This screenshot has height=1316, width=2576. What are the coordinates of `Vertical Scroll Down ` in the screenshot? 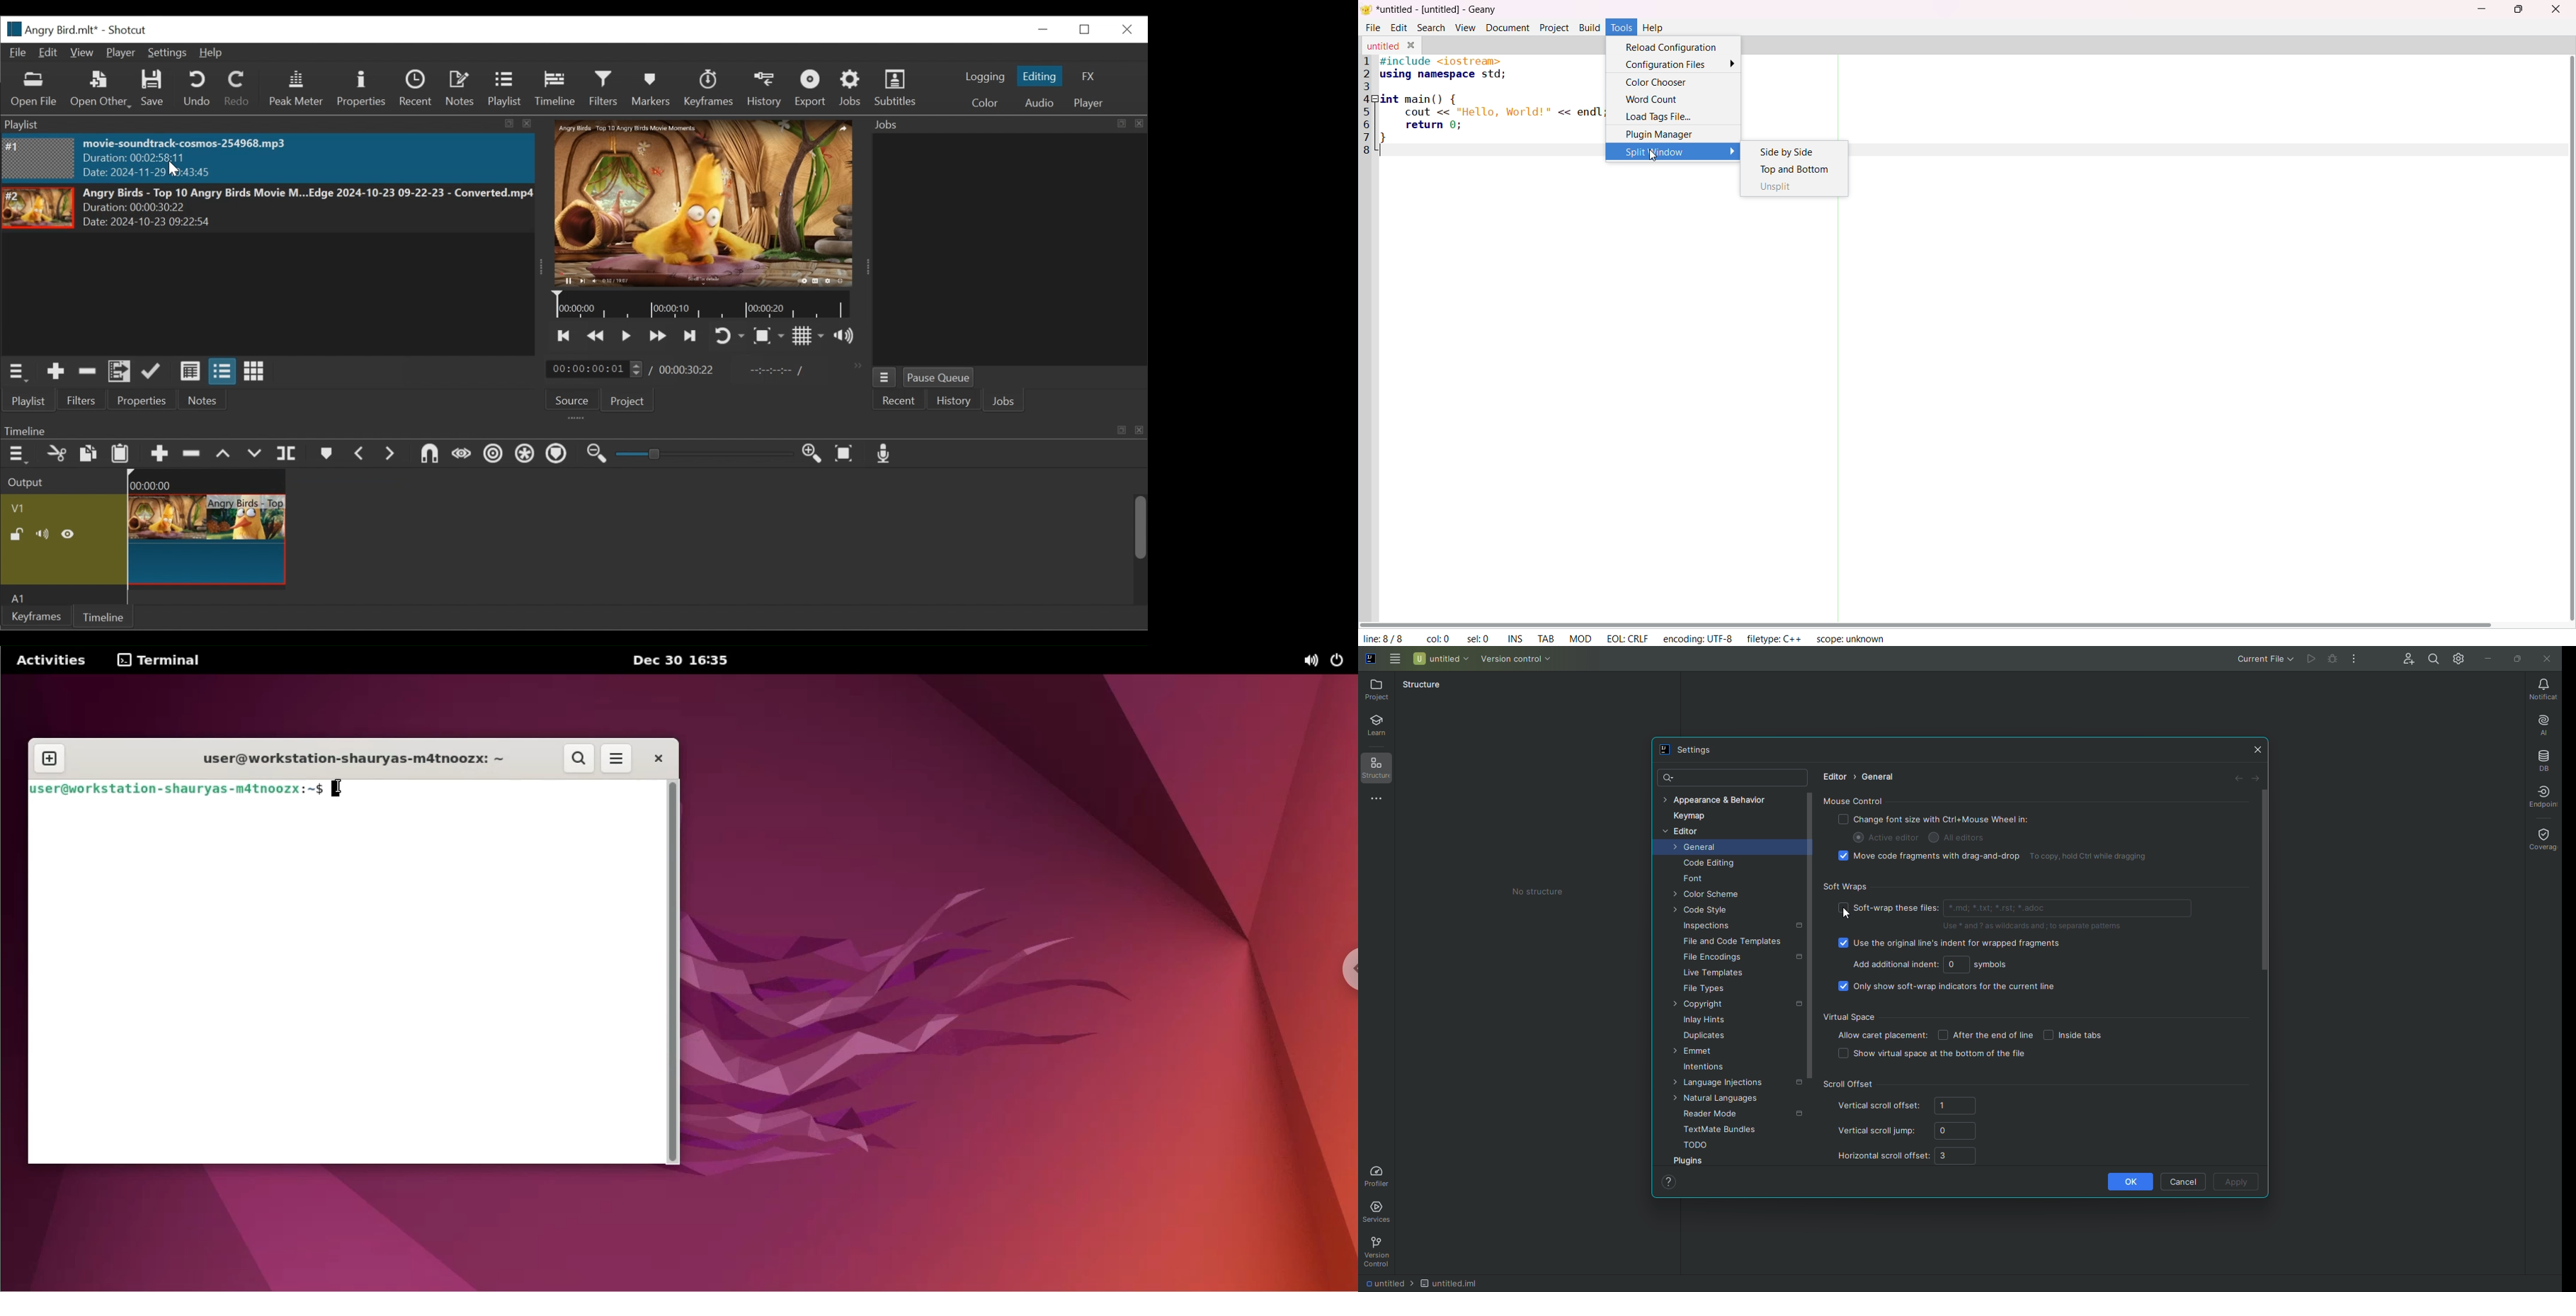 It's located at (1808, 951).